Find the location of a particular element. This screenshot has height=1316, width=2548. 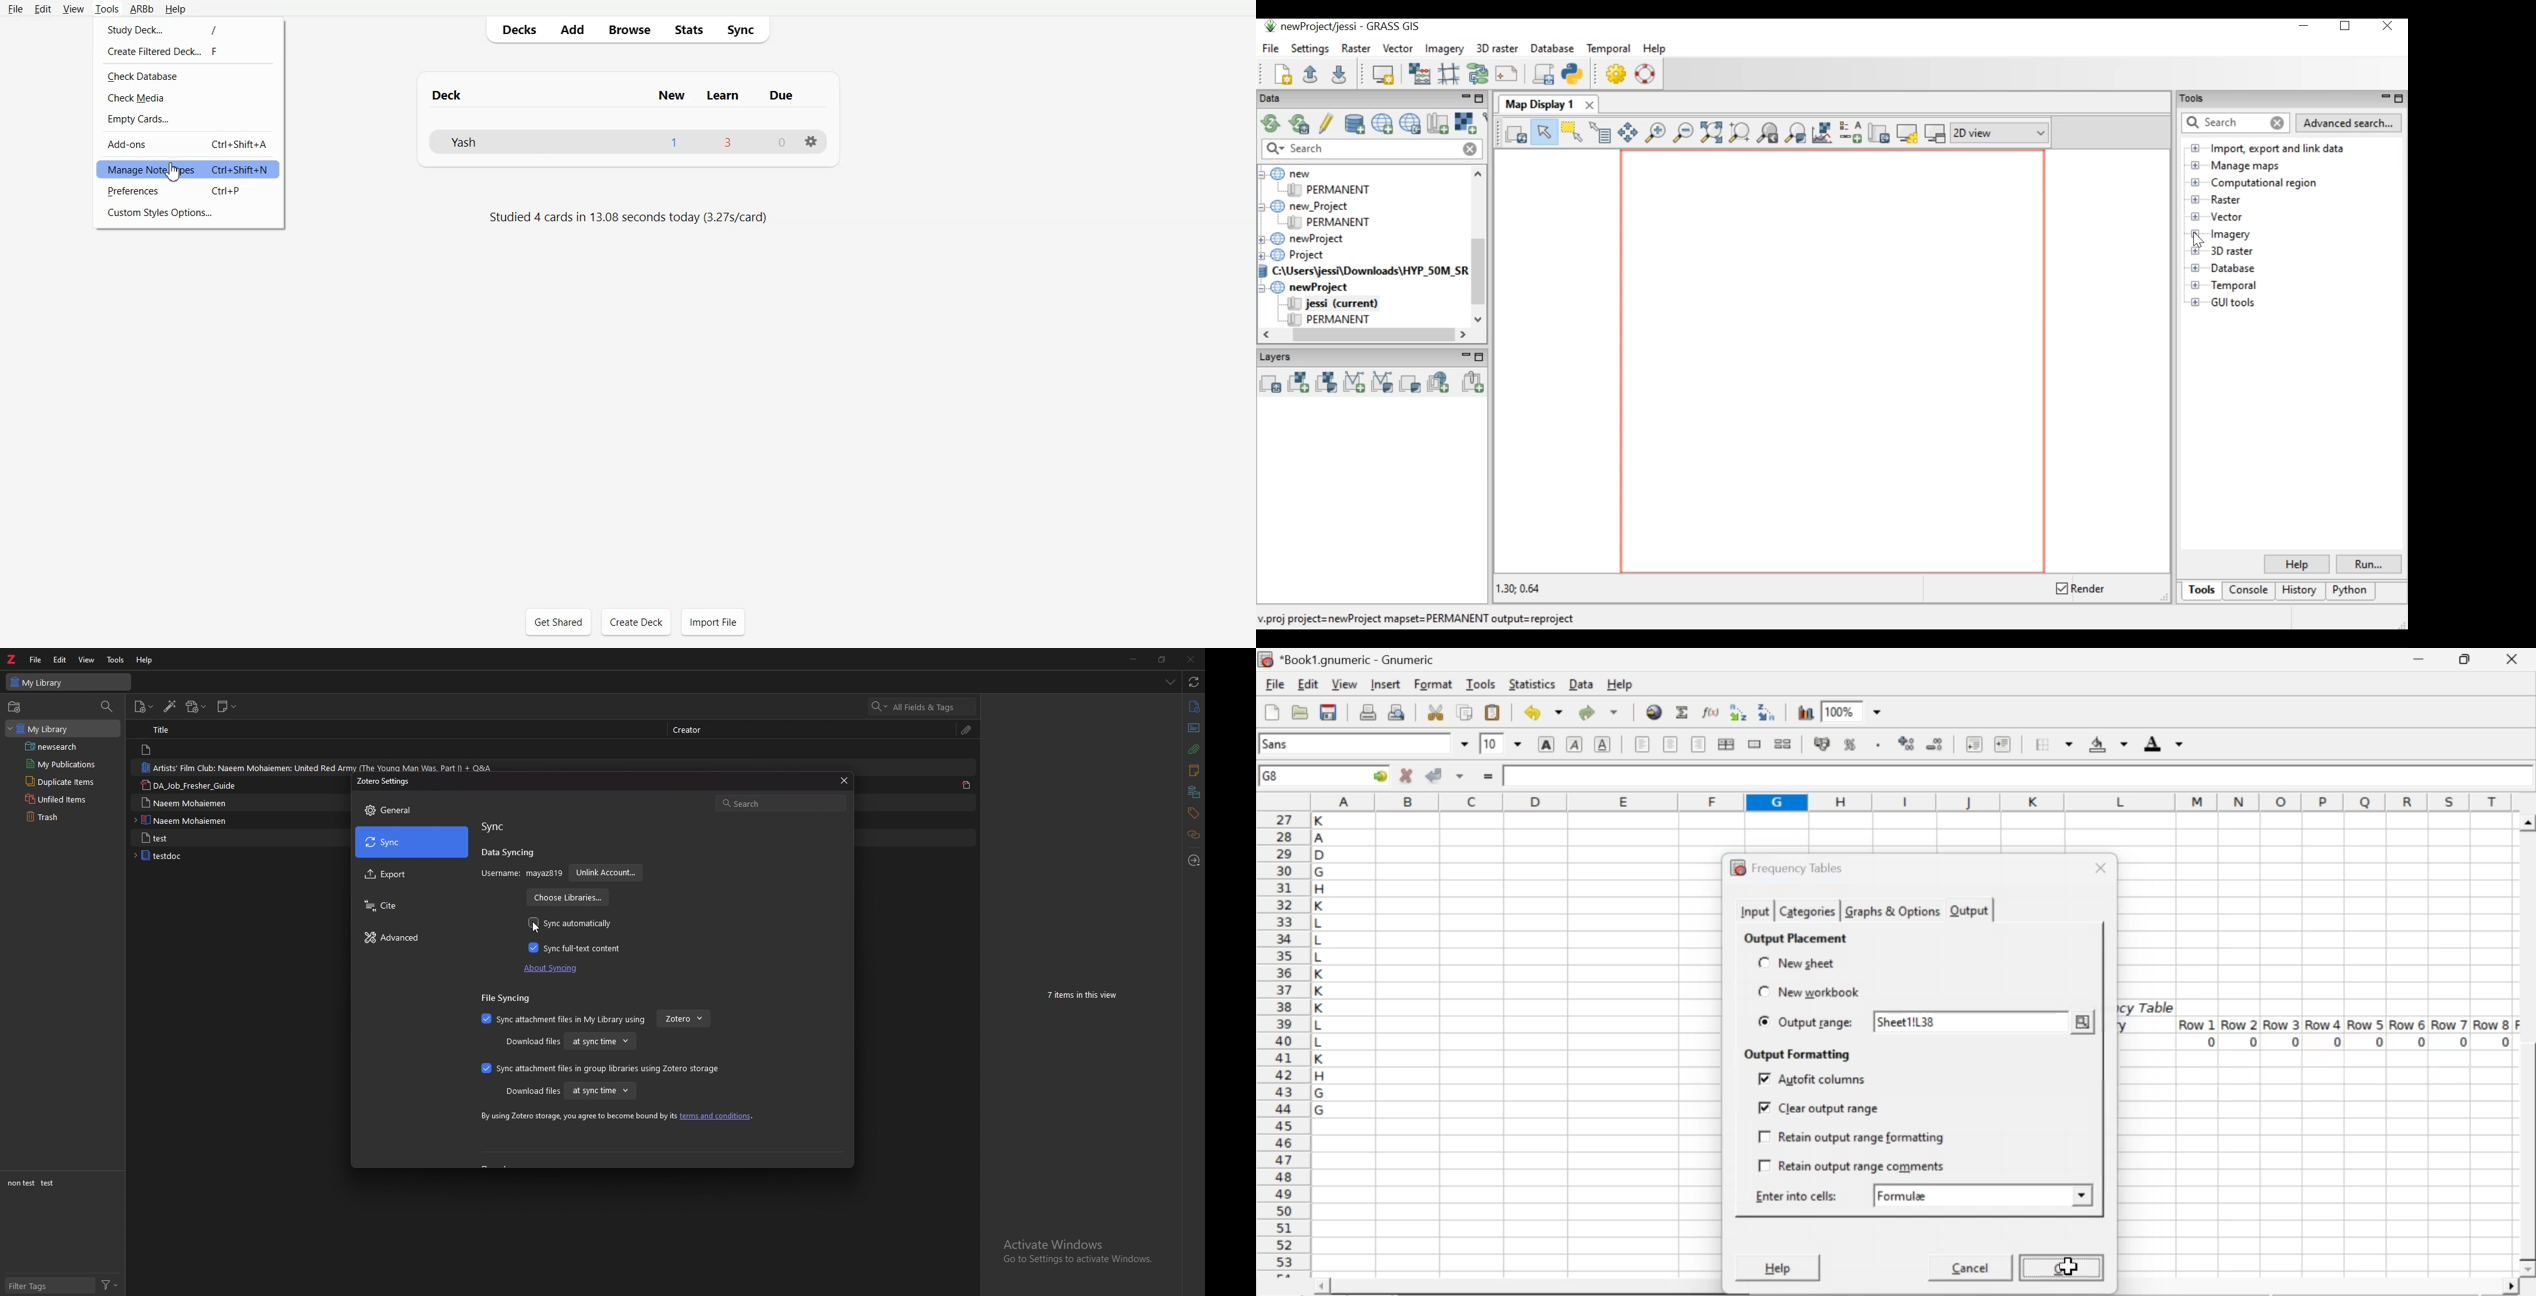

non test is located at coordinates (20, 1184).